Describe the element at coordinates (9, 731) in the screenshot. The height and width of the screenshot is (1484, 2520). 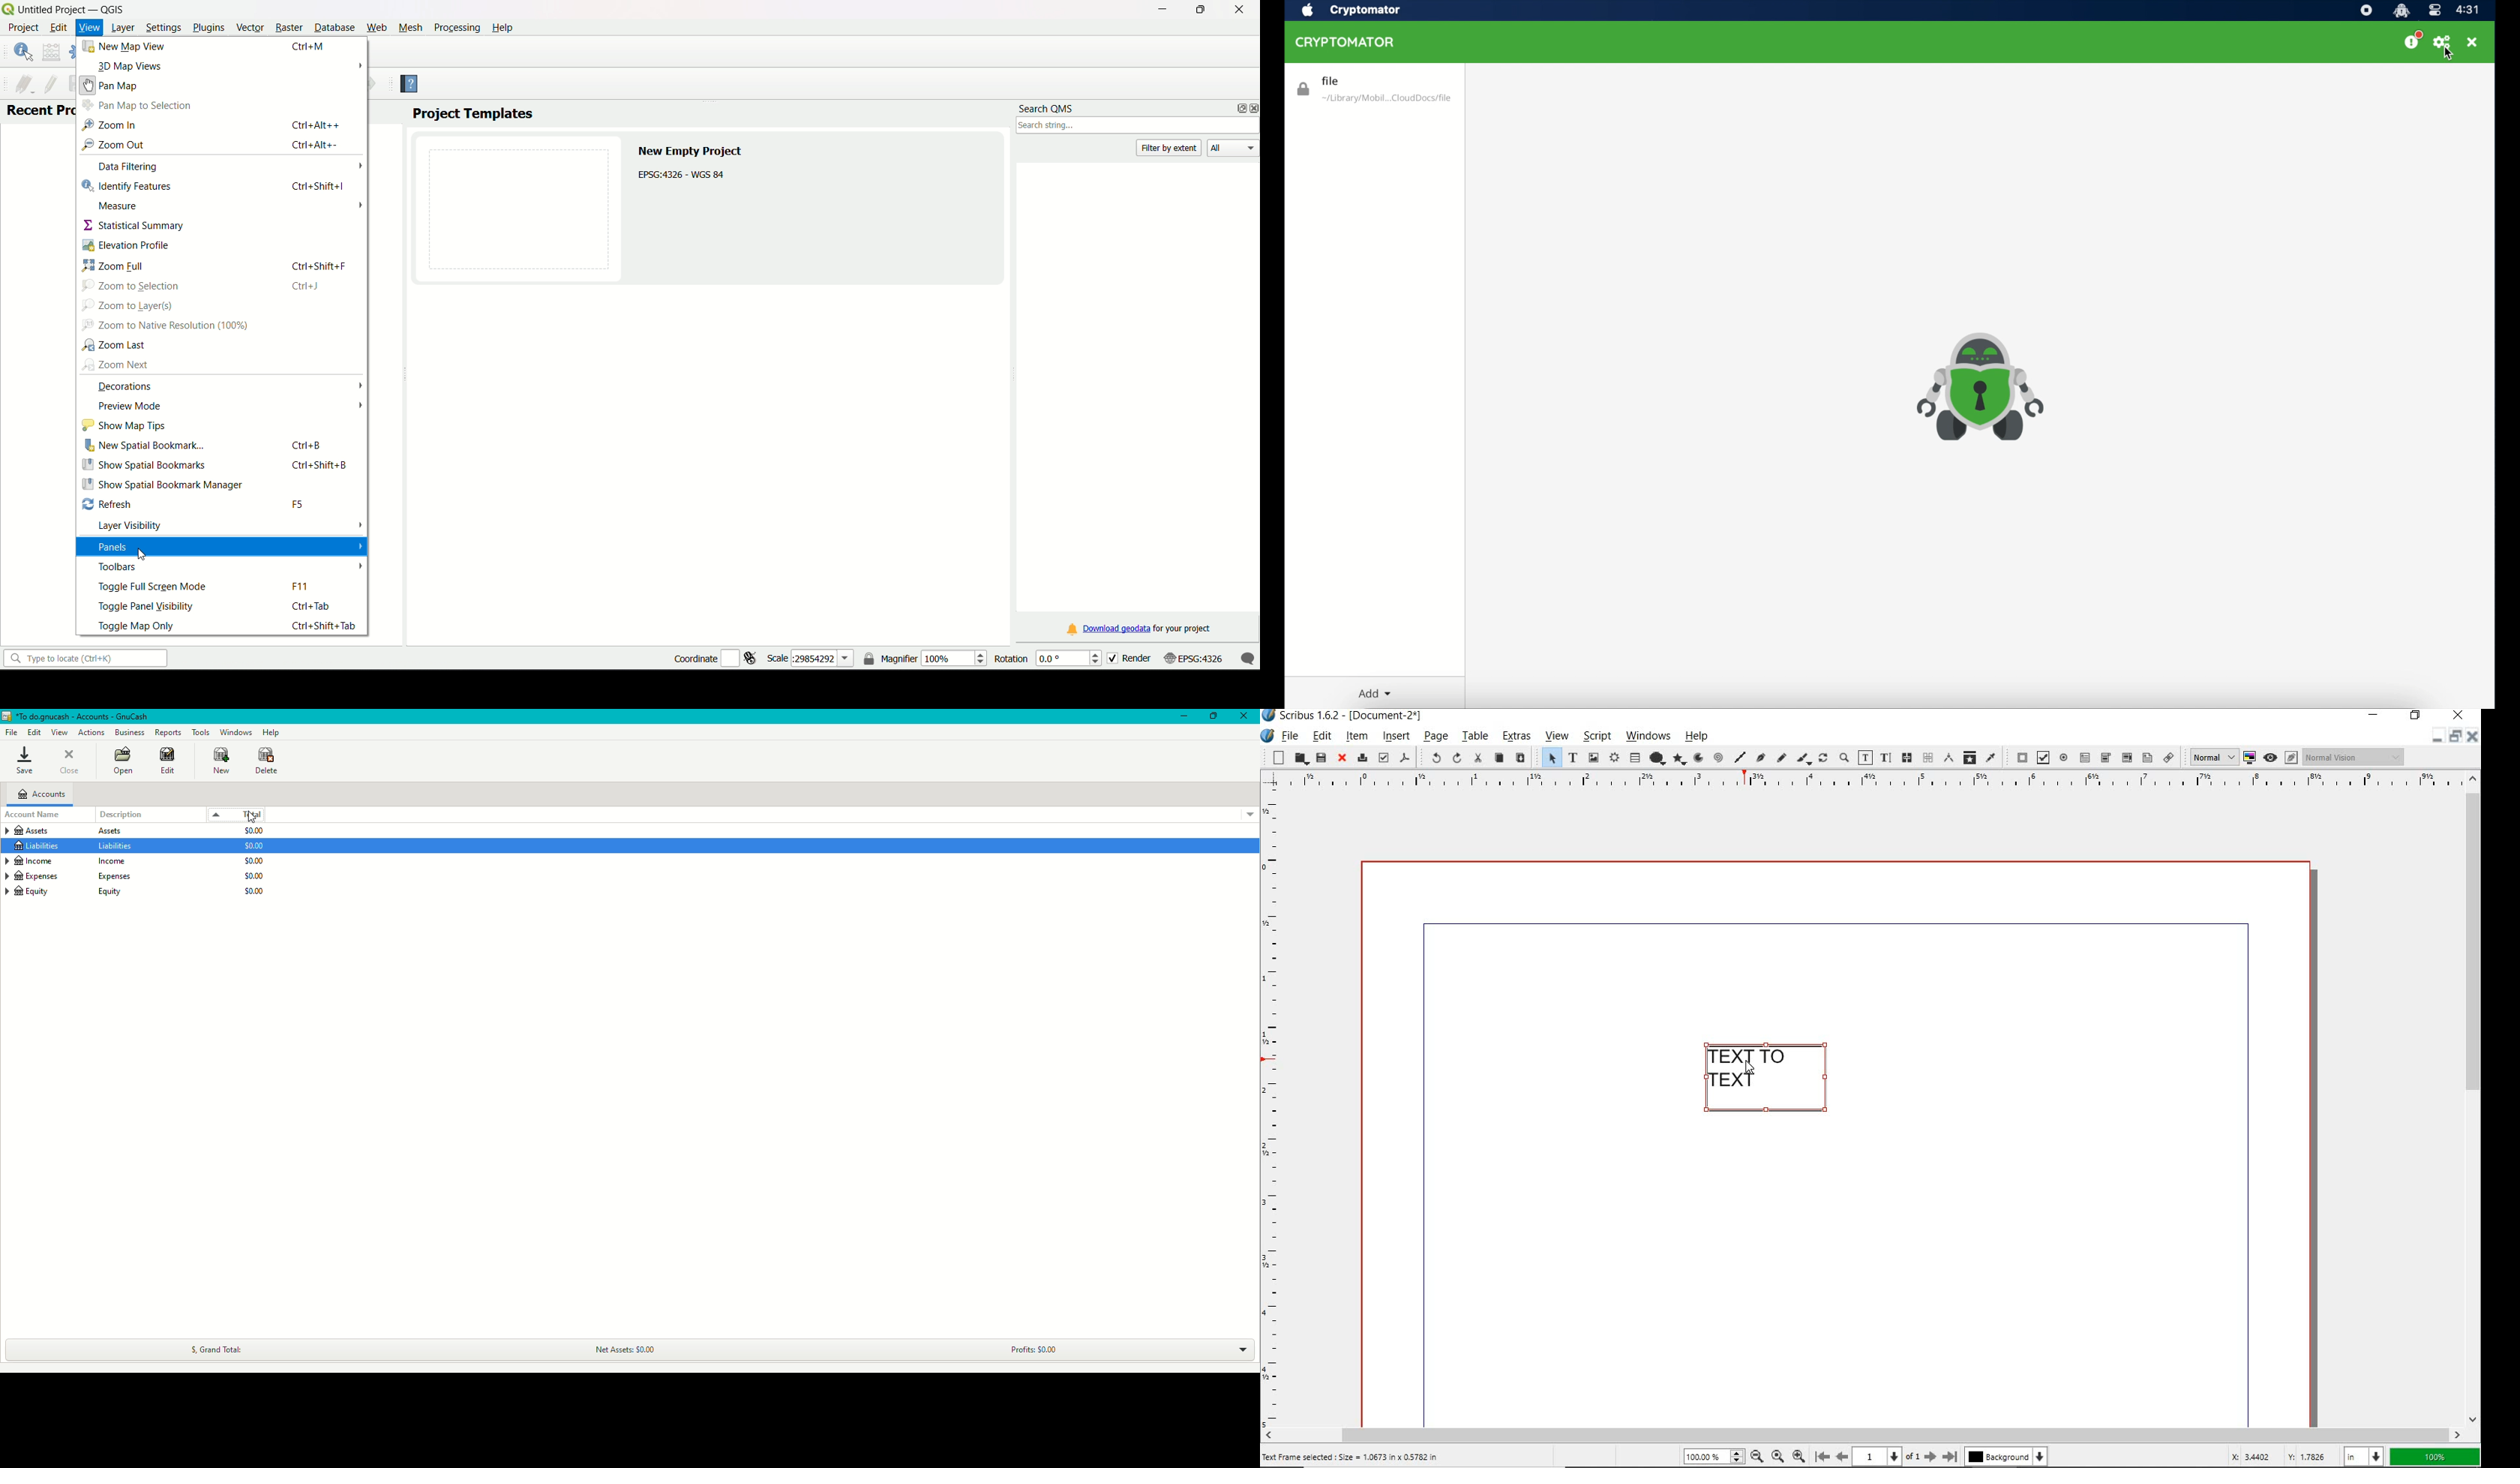
I see `File` at that location.